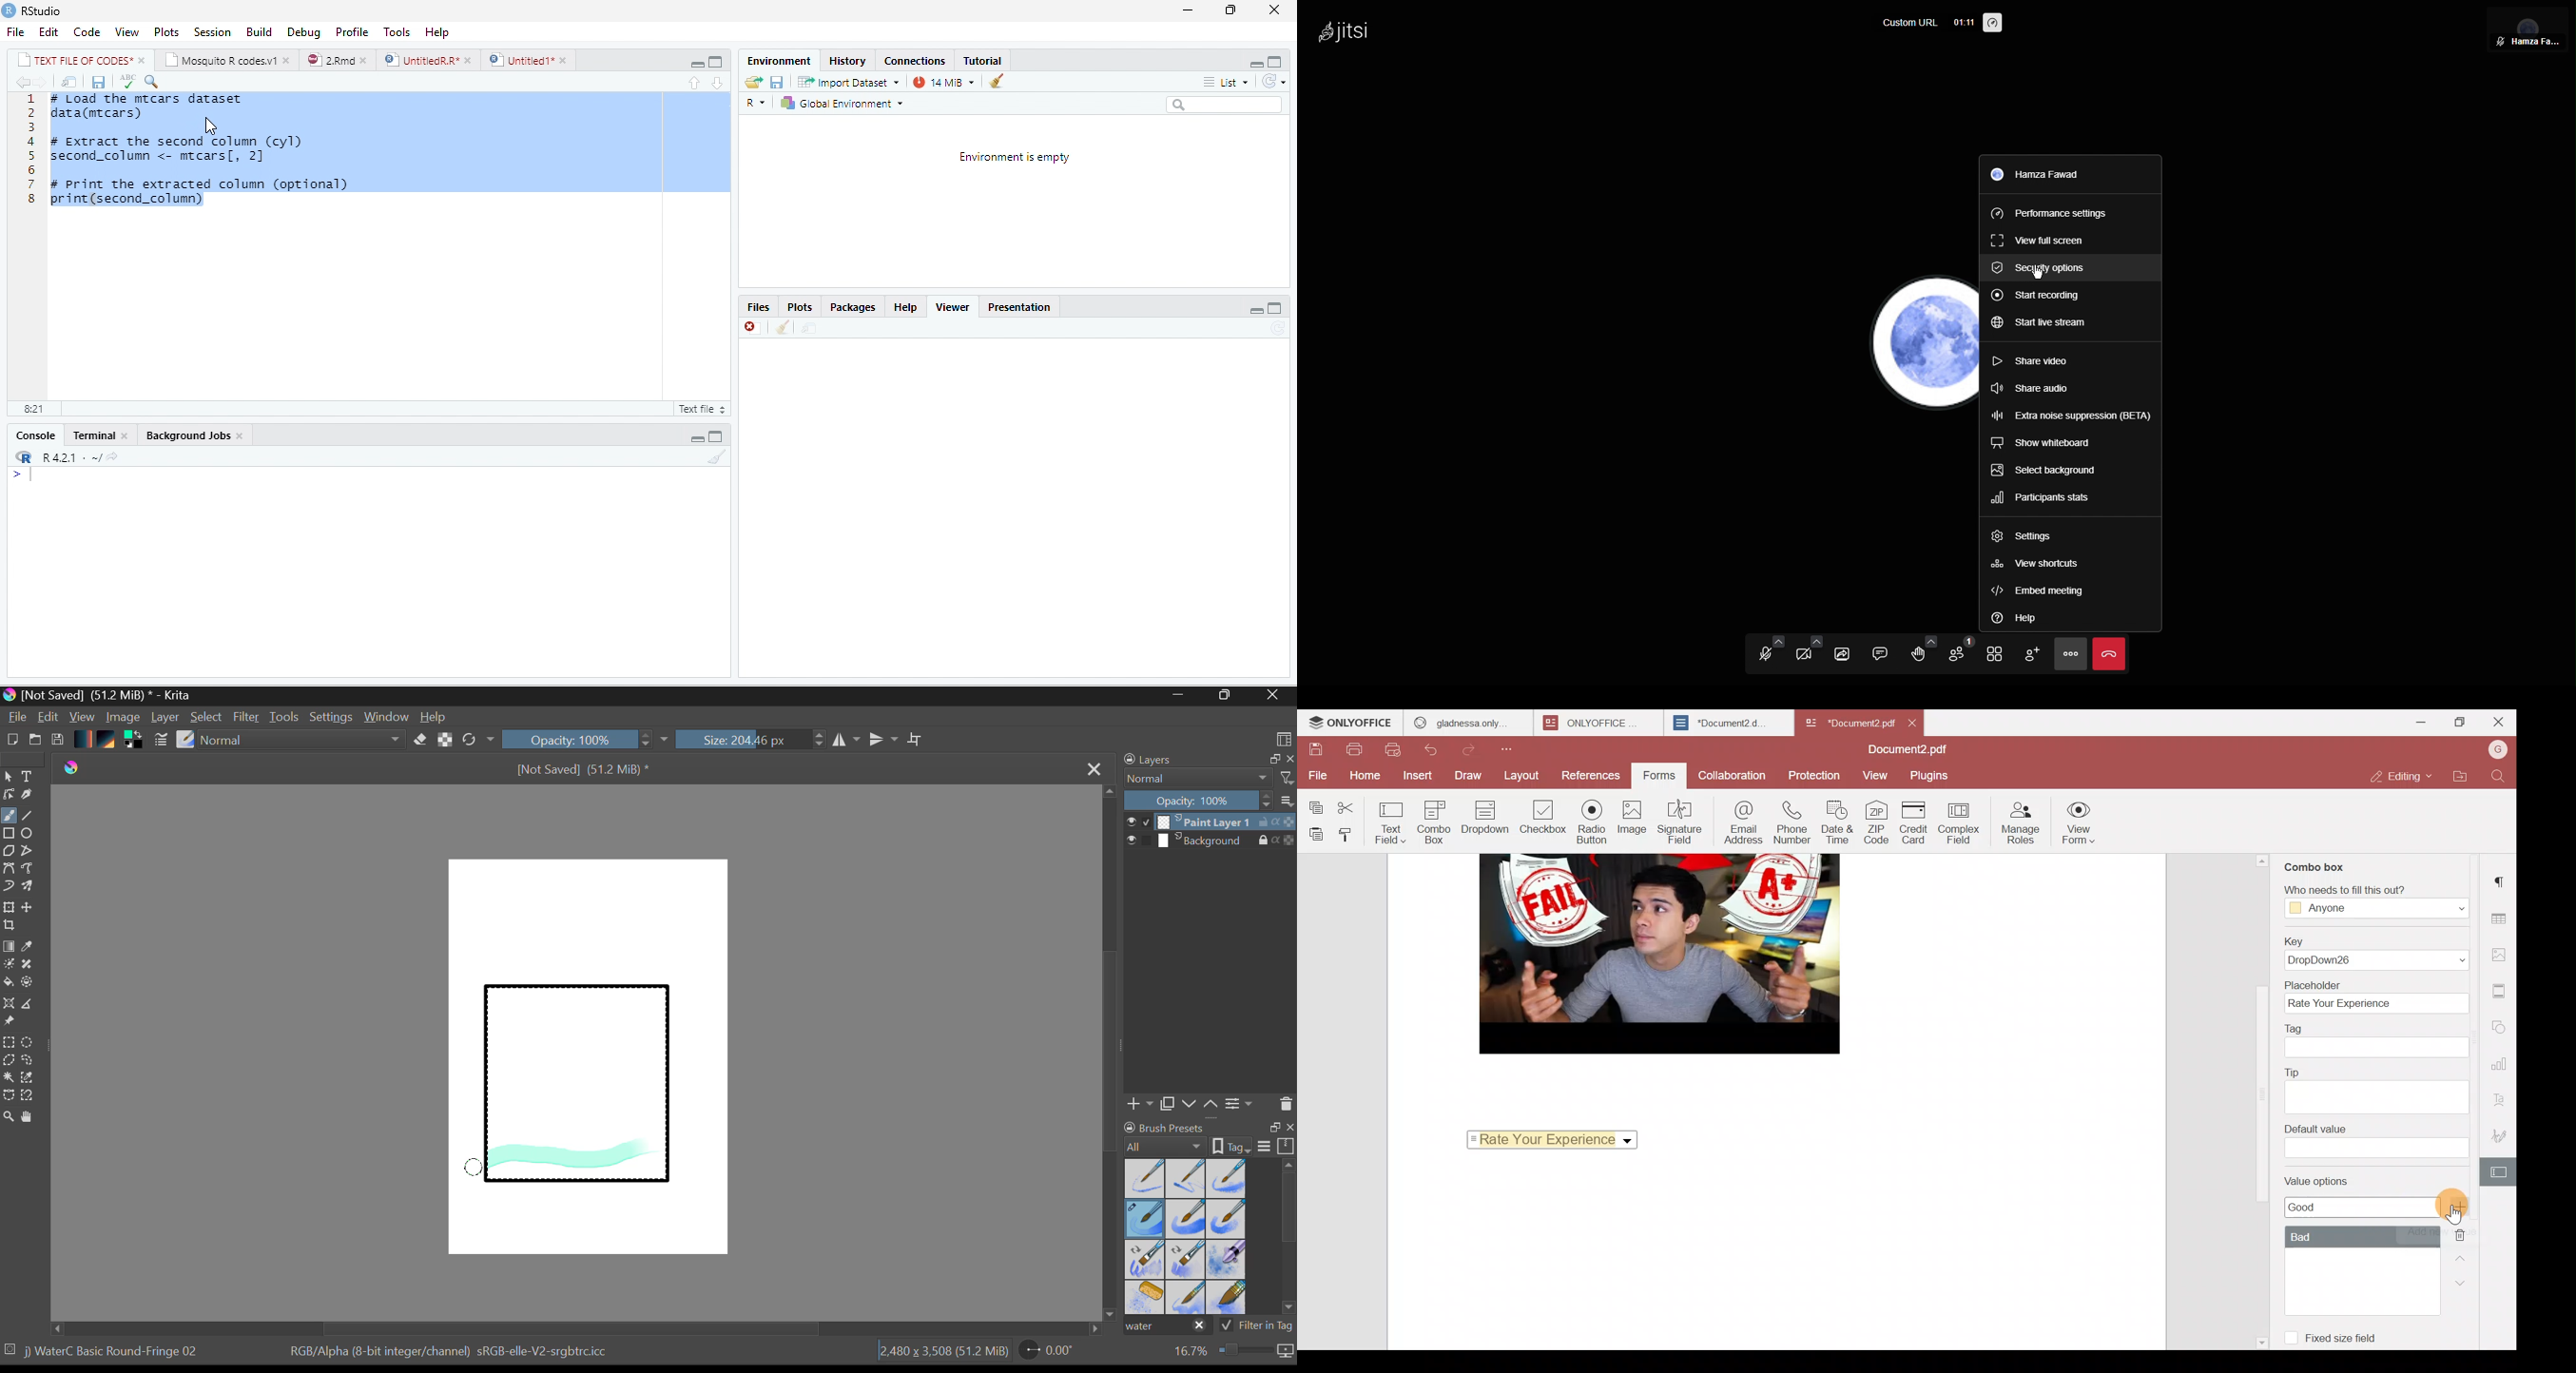  I want to click on View, so click(127, 30).